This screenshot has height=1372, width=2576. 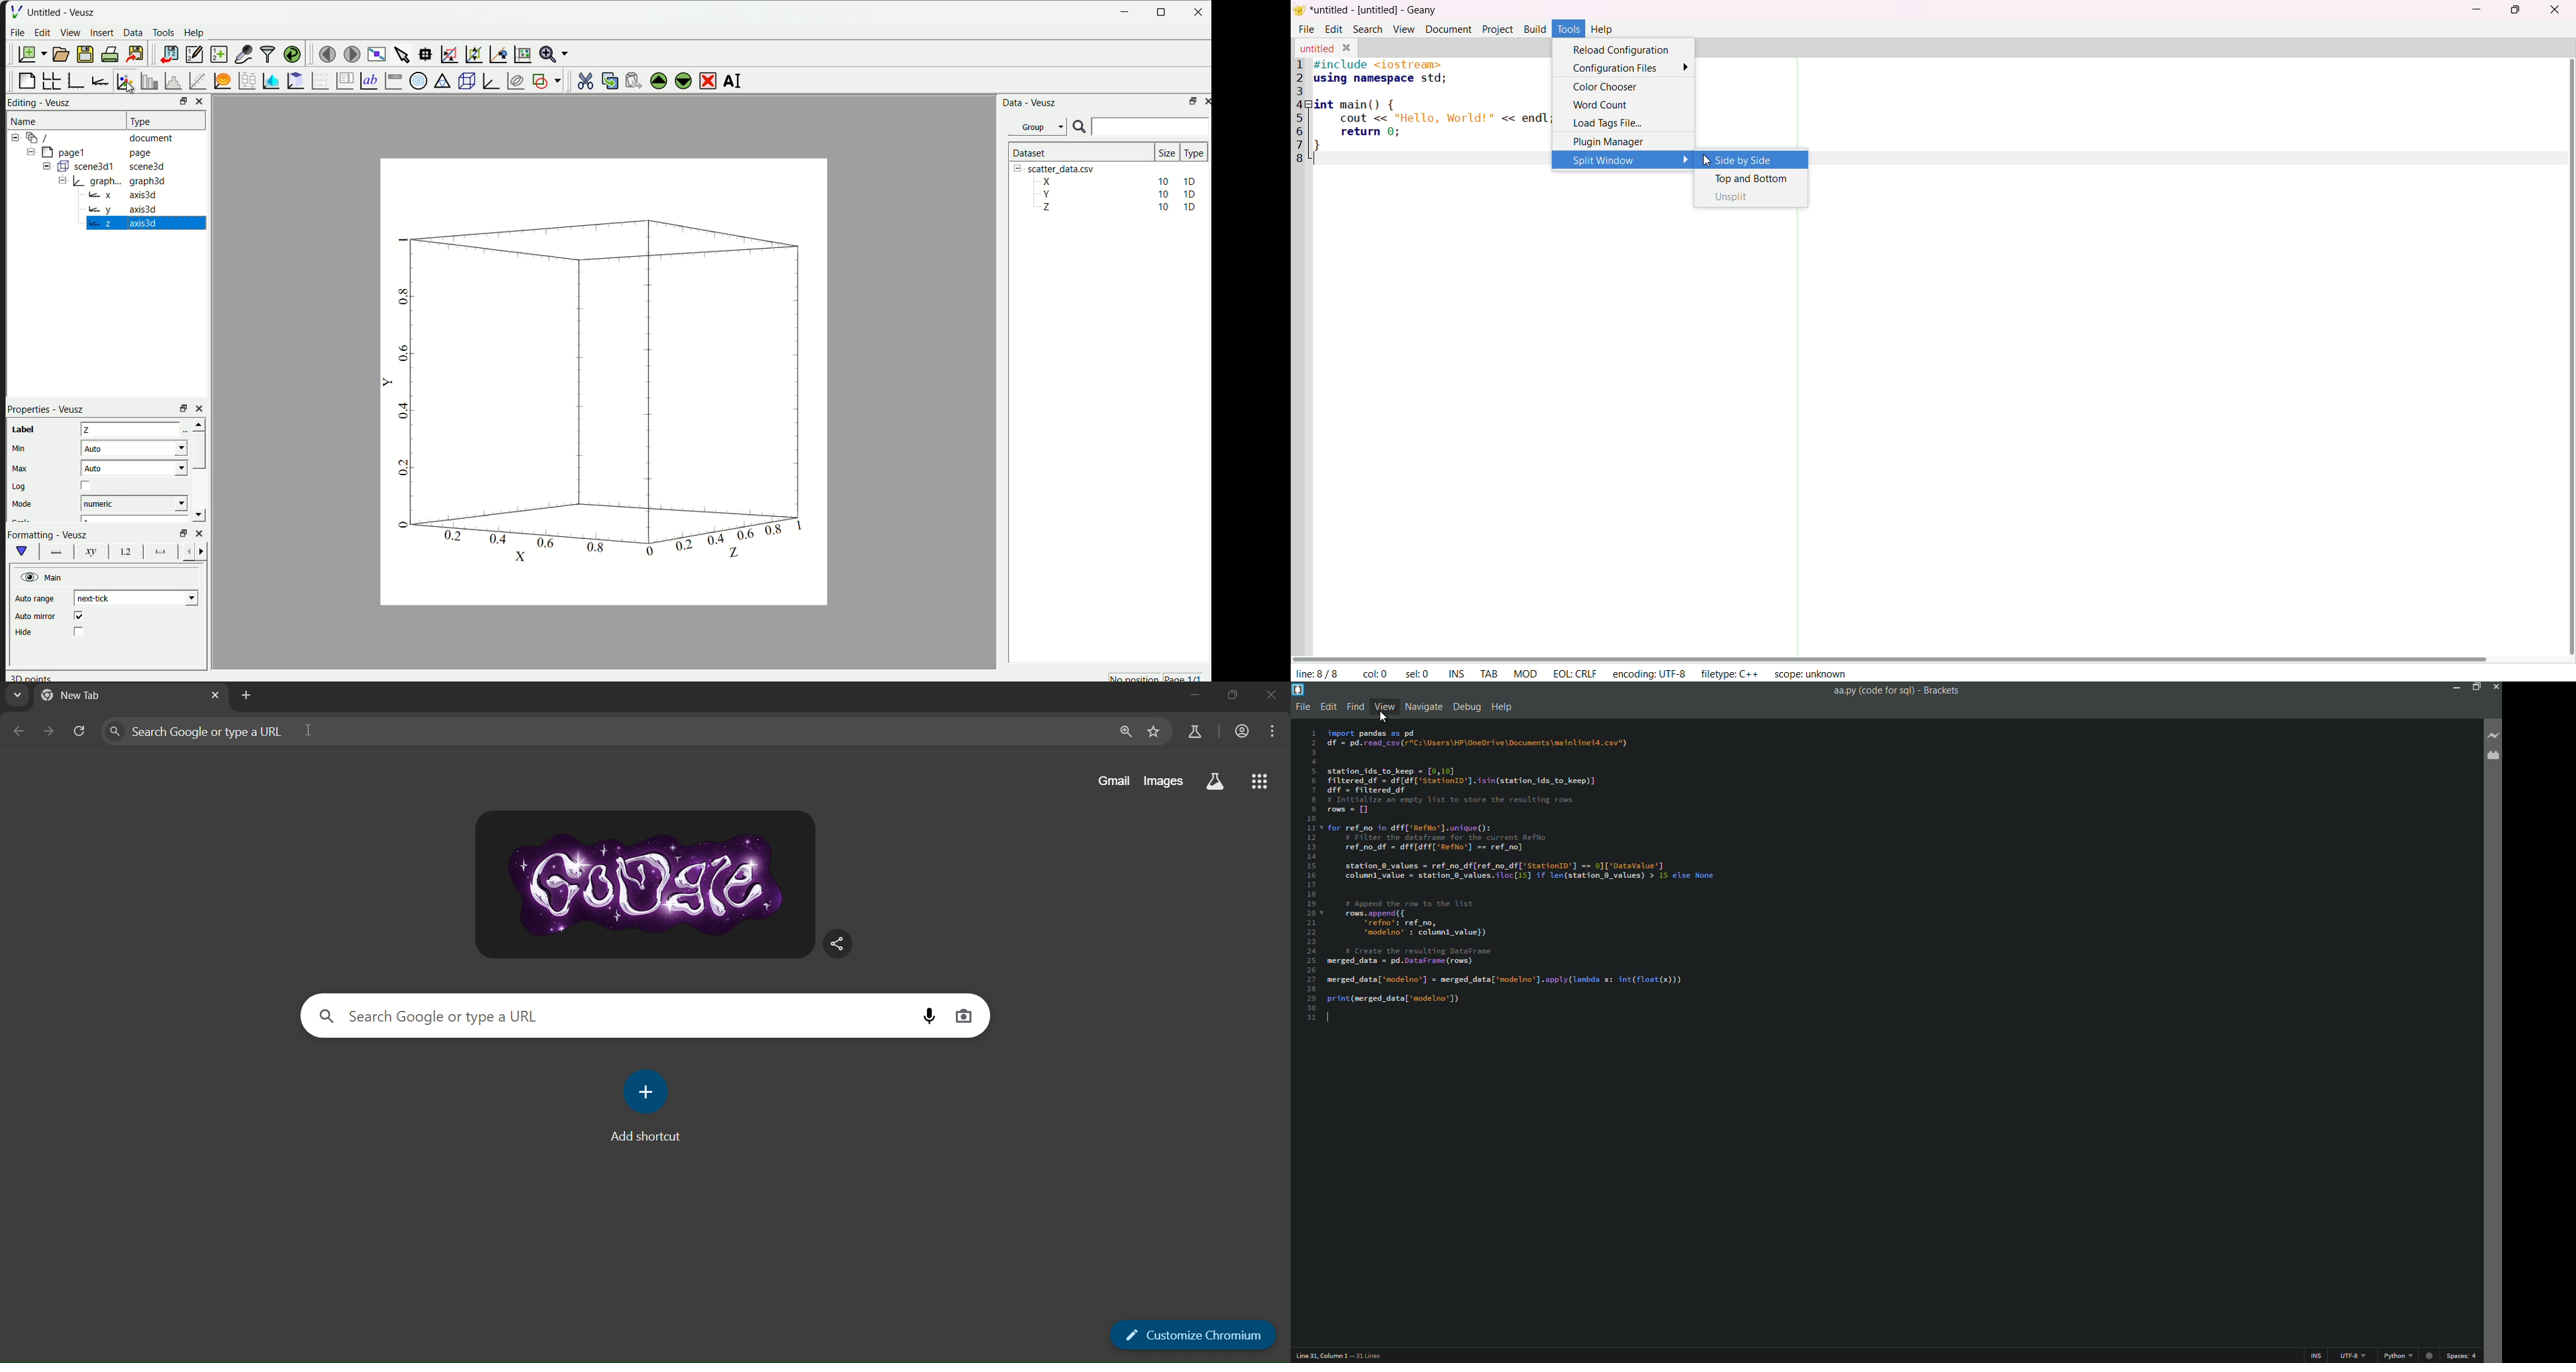 I want to click on share, so click(x=837, y=942).